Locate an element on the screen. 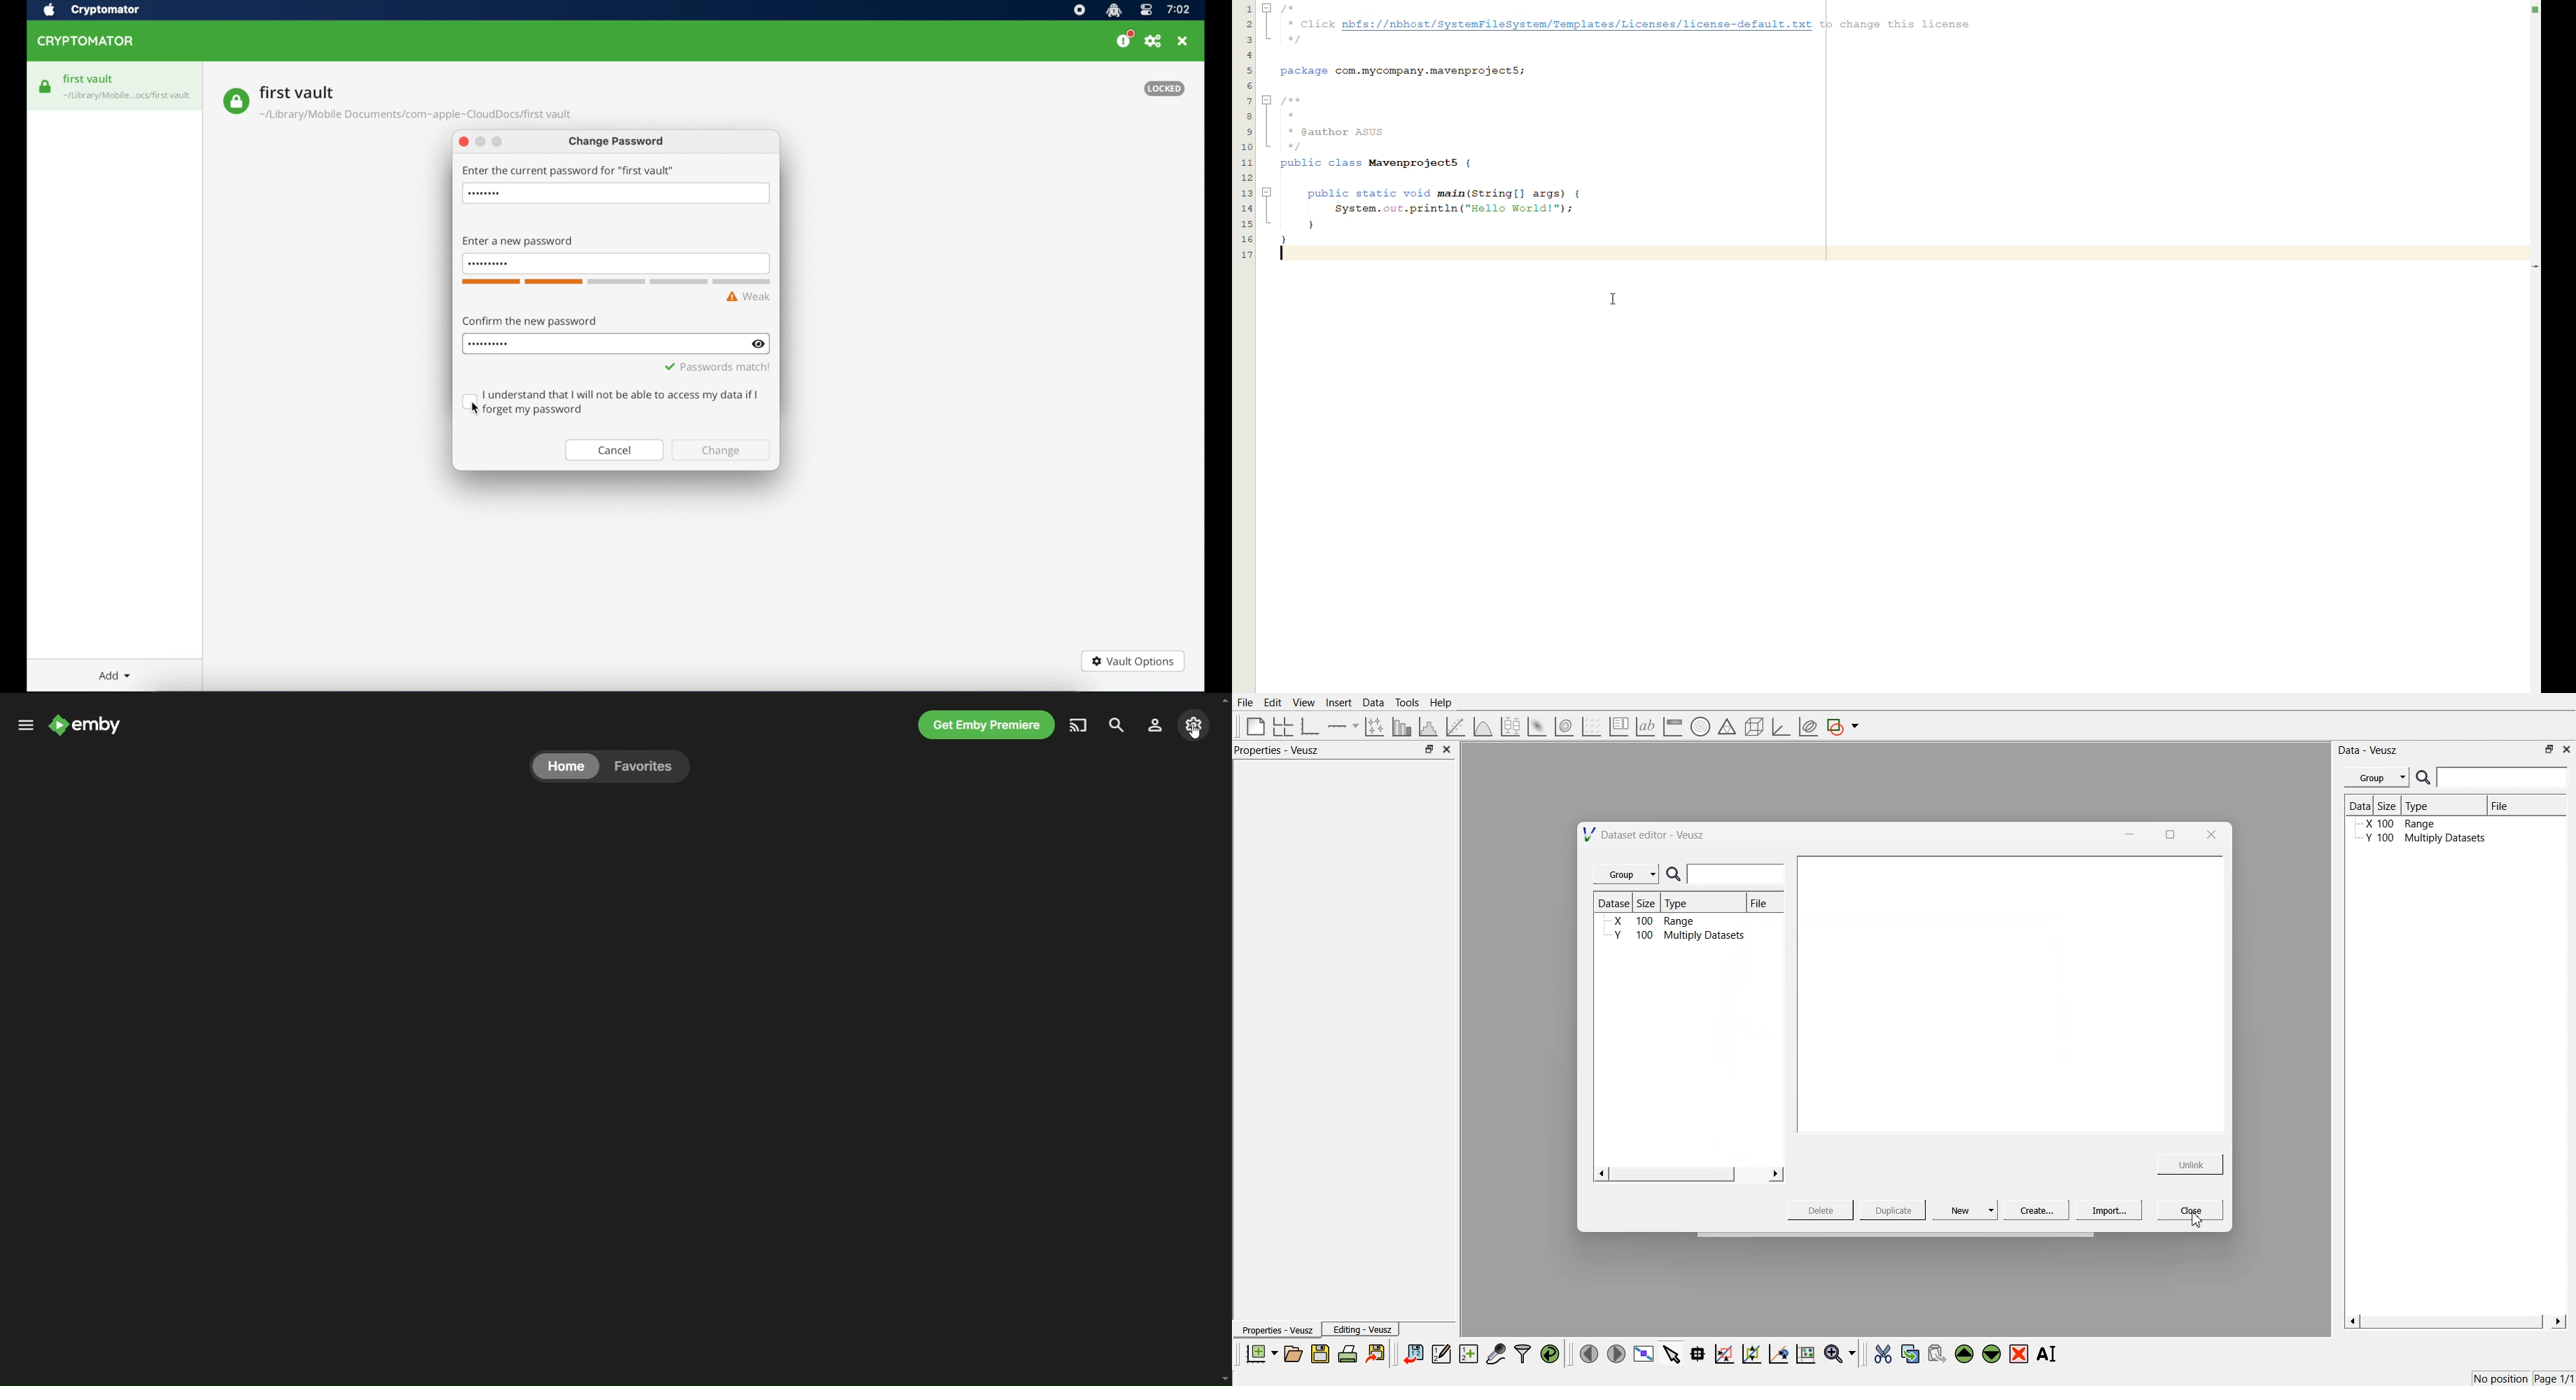 Image resolution: width=2576 pixels, height=1400 pixels. Data is located at coordinates (1373, 703).